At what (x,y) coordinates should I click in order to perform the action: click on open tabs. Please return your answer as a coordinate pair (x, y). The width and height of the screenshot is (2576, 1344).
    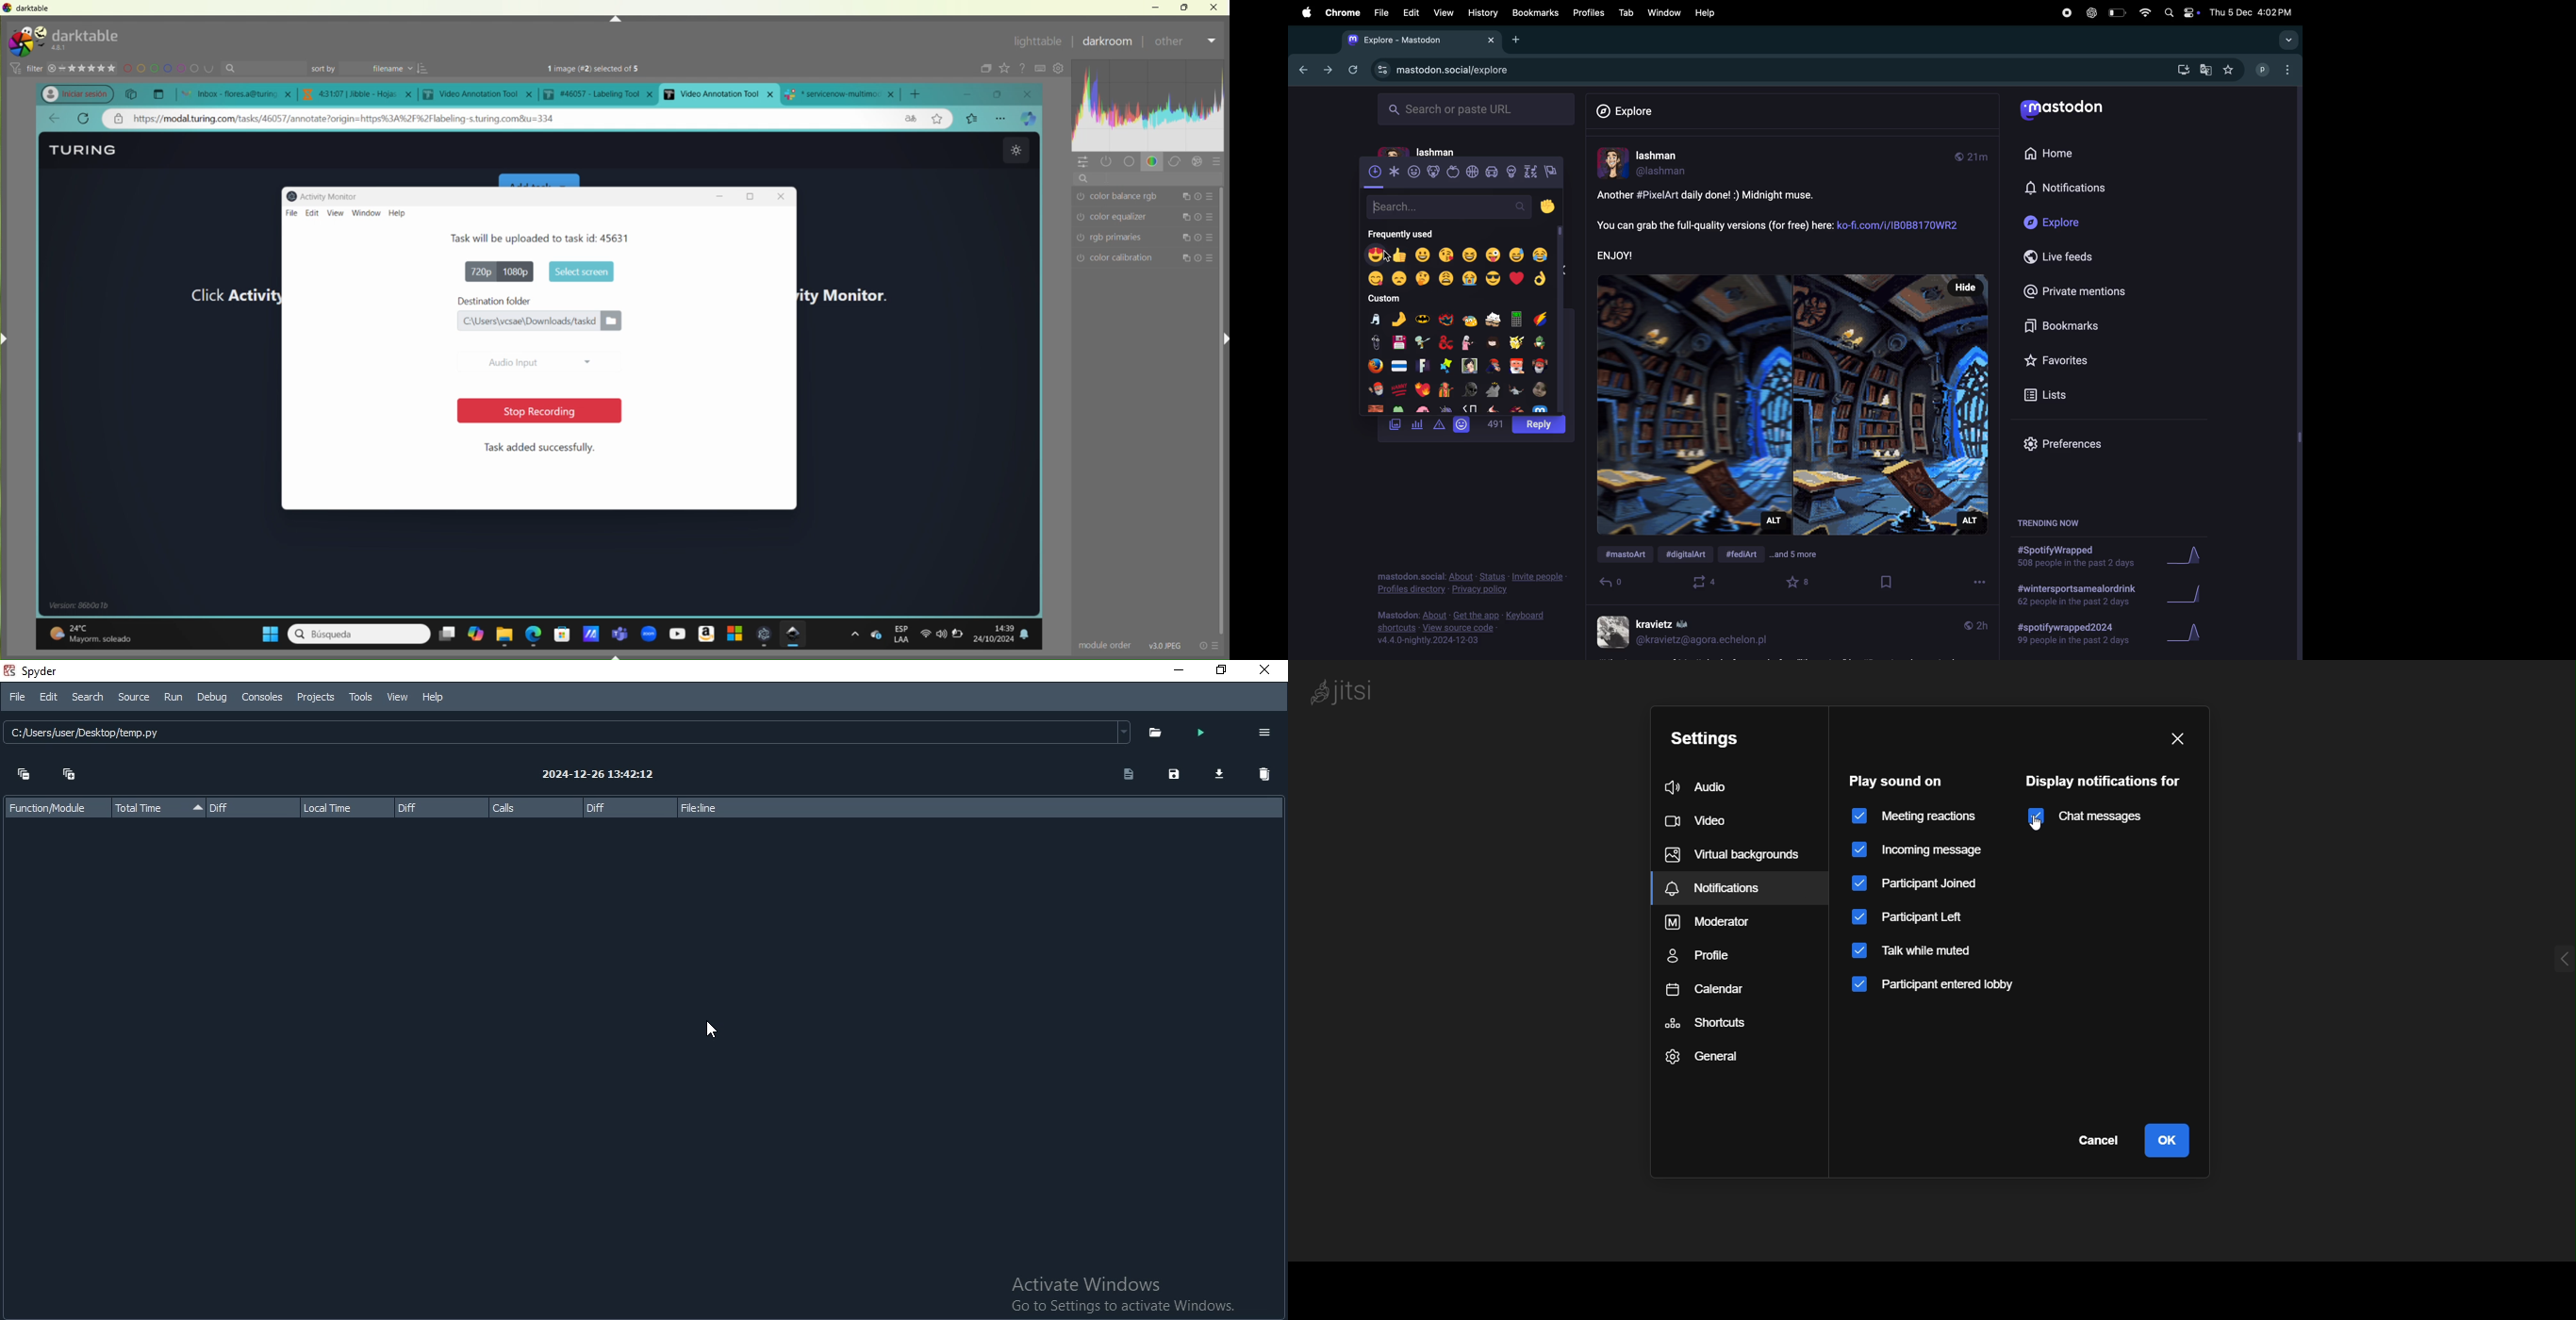
    Looking at the image, I should click on (233, 93).